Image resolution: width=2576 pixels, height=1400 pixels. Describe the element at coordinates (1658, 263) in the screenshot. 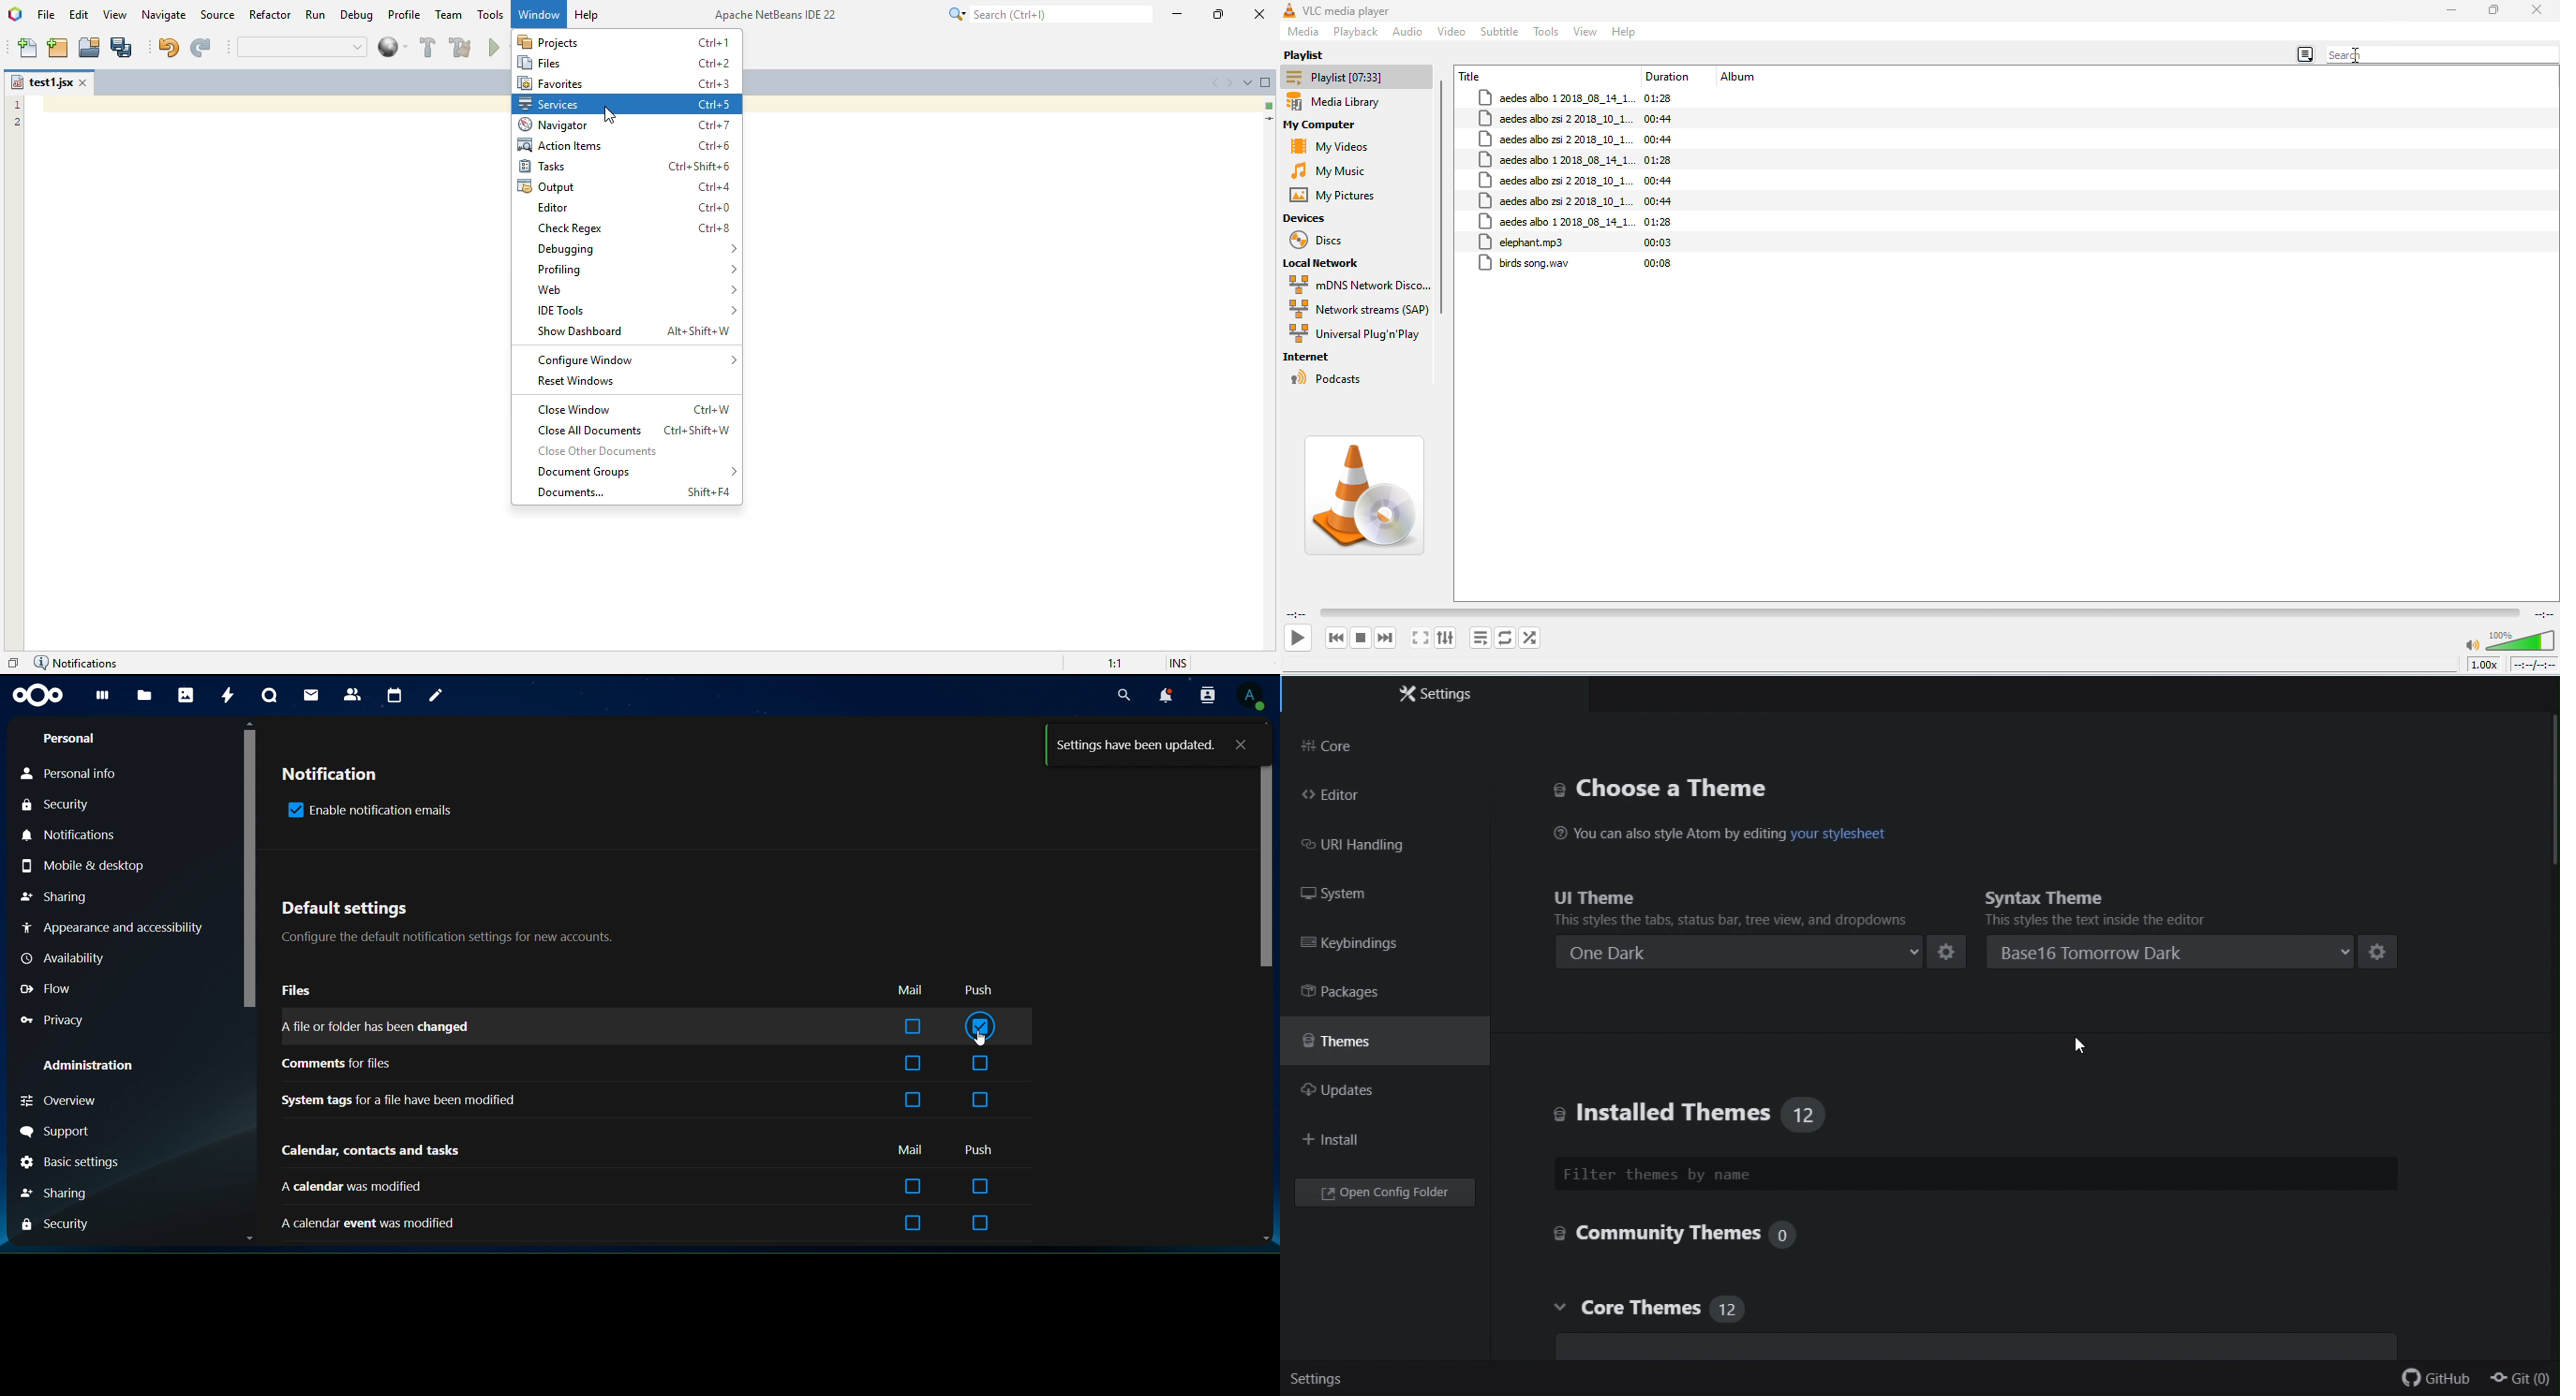

I see `00:08` at that location.